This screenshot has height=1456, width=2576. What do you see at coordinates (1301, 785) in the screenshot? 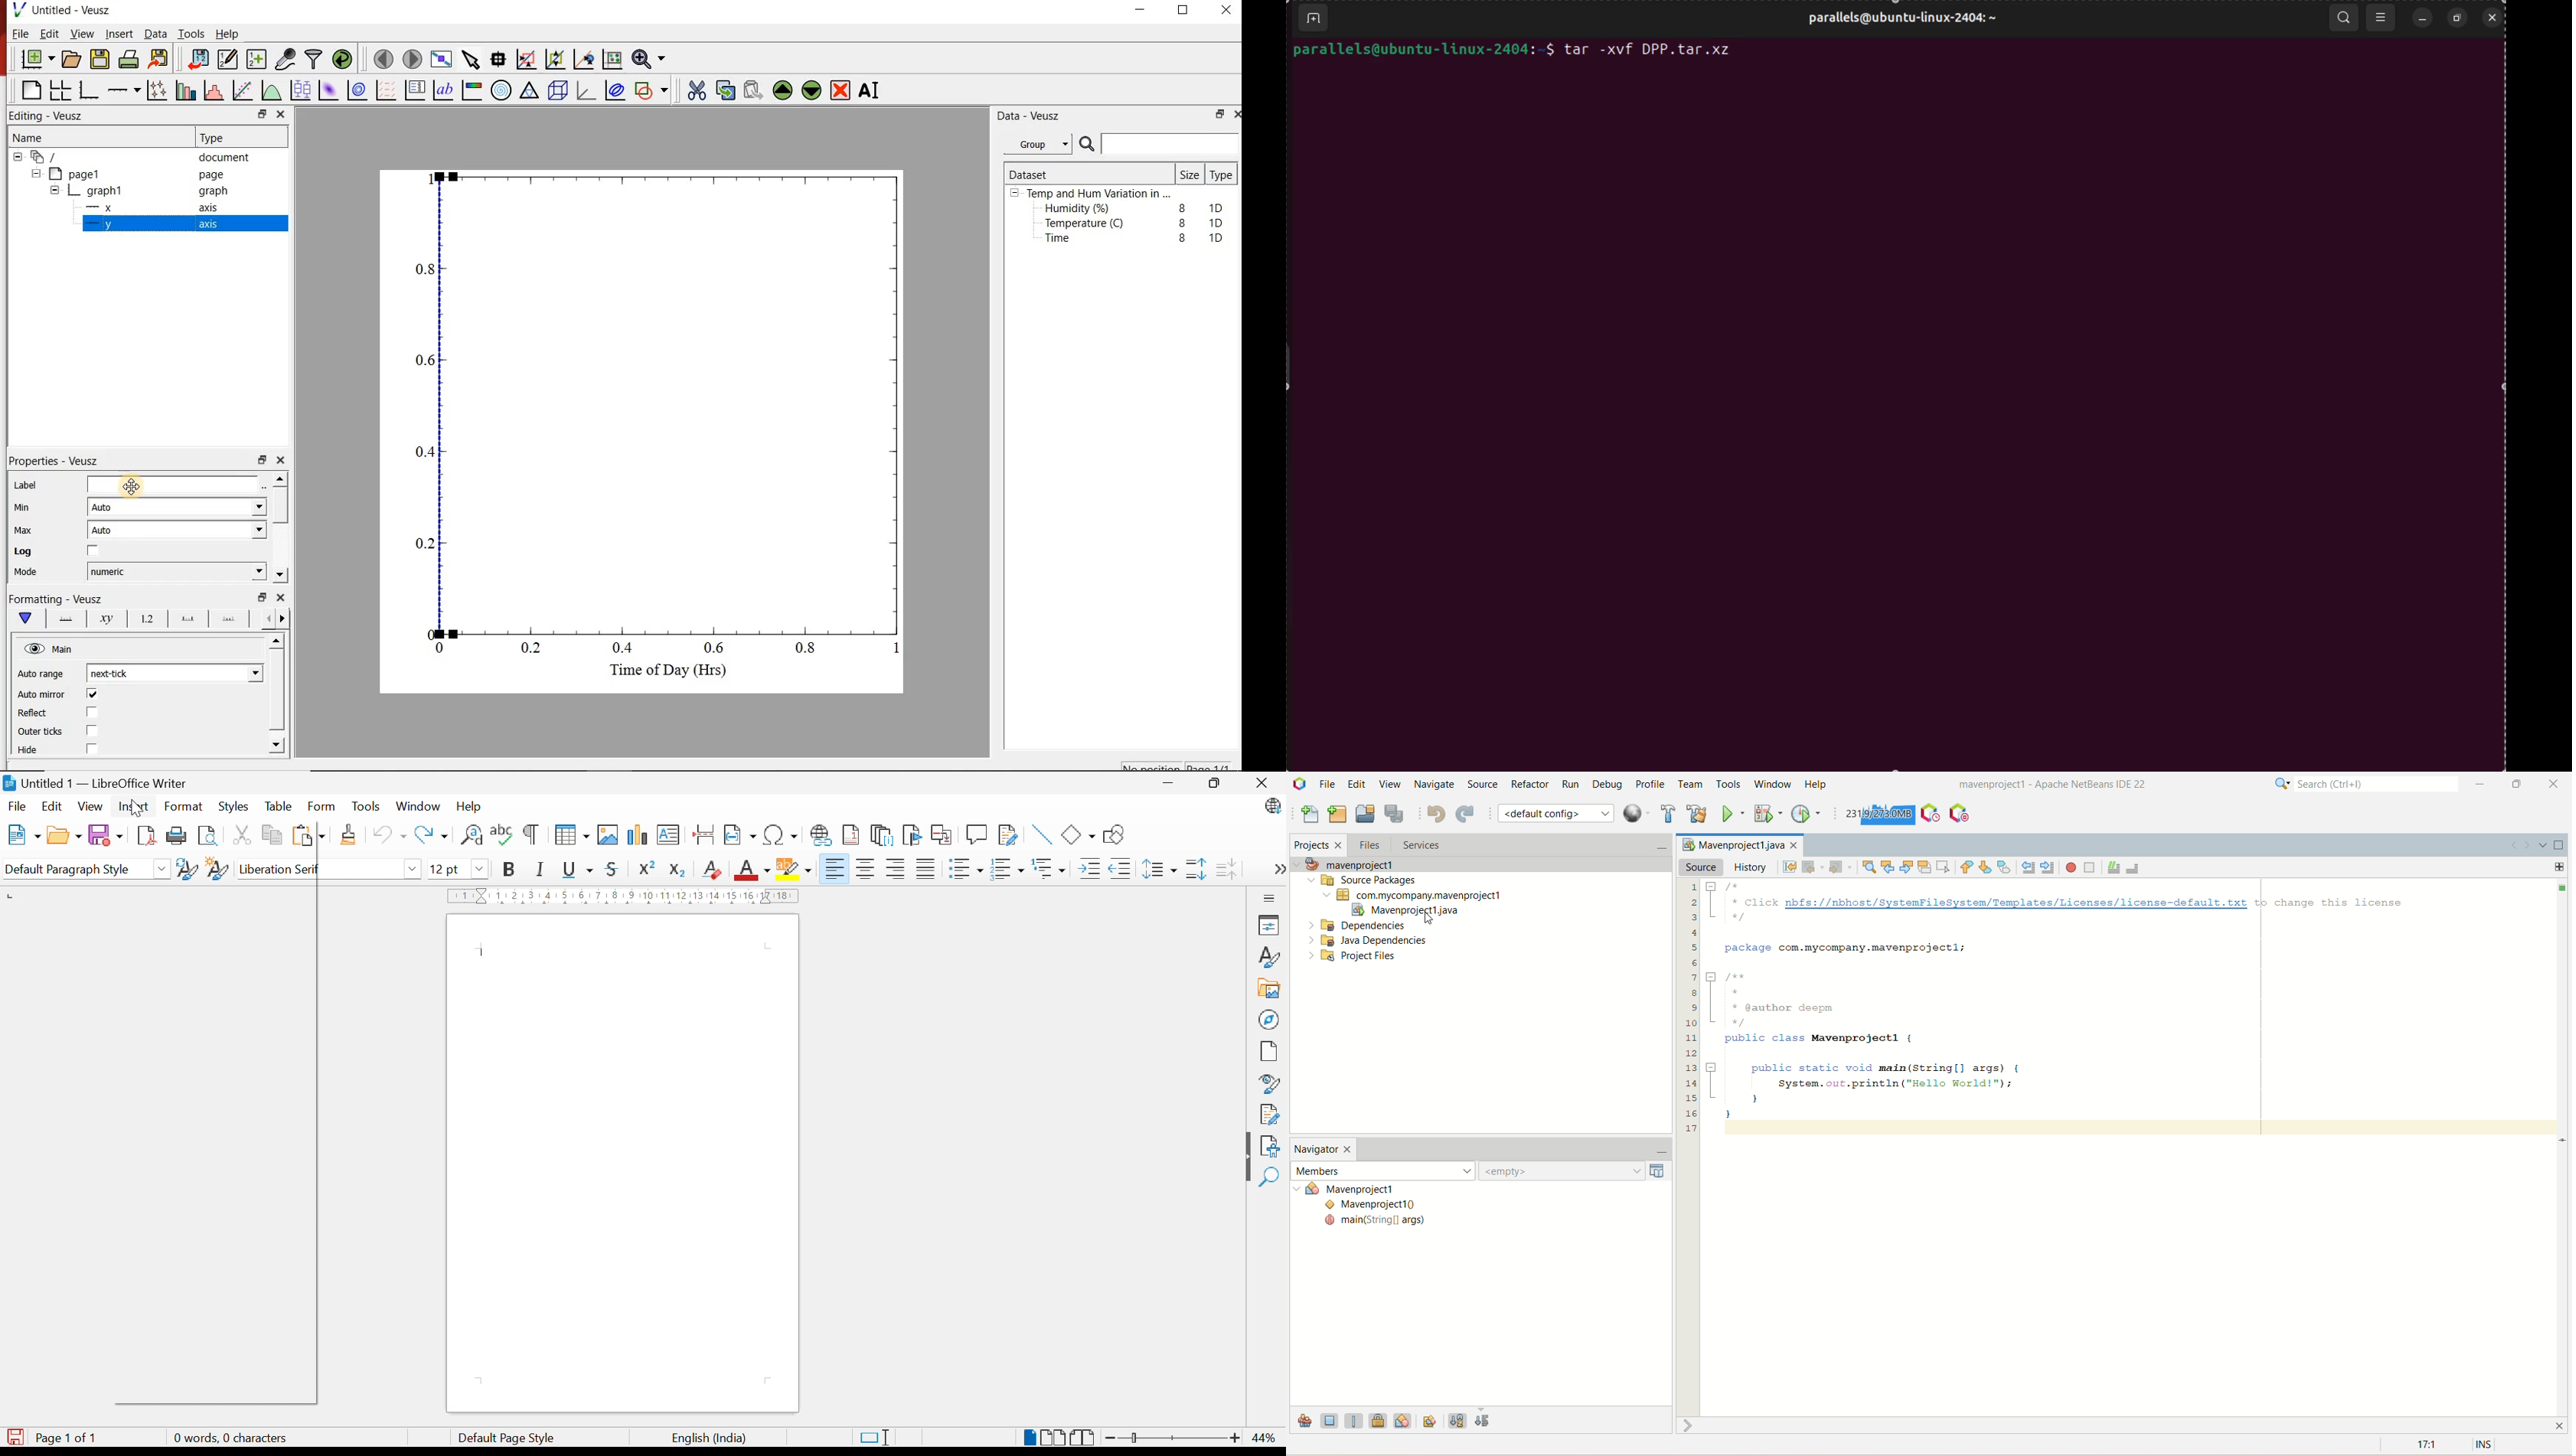
I see `logo` at bounding box center [1301, 785].